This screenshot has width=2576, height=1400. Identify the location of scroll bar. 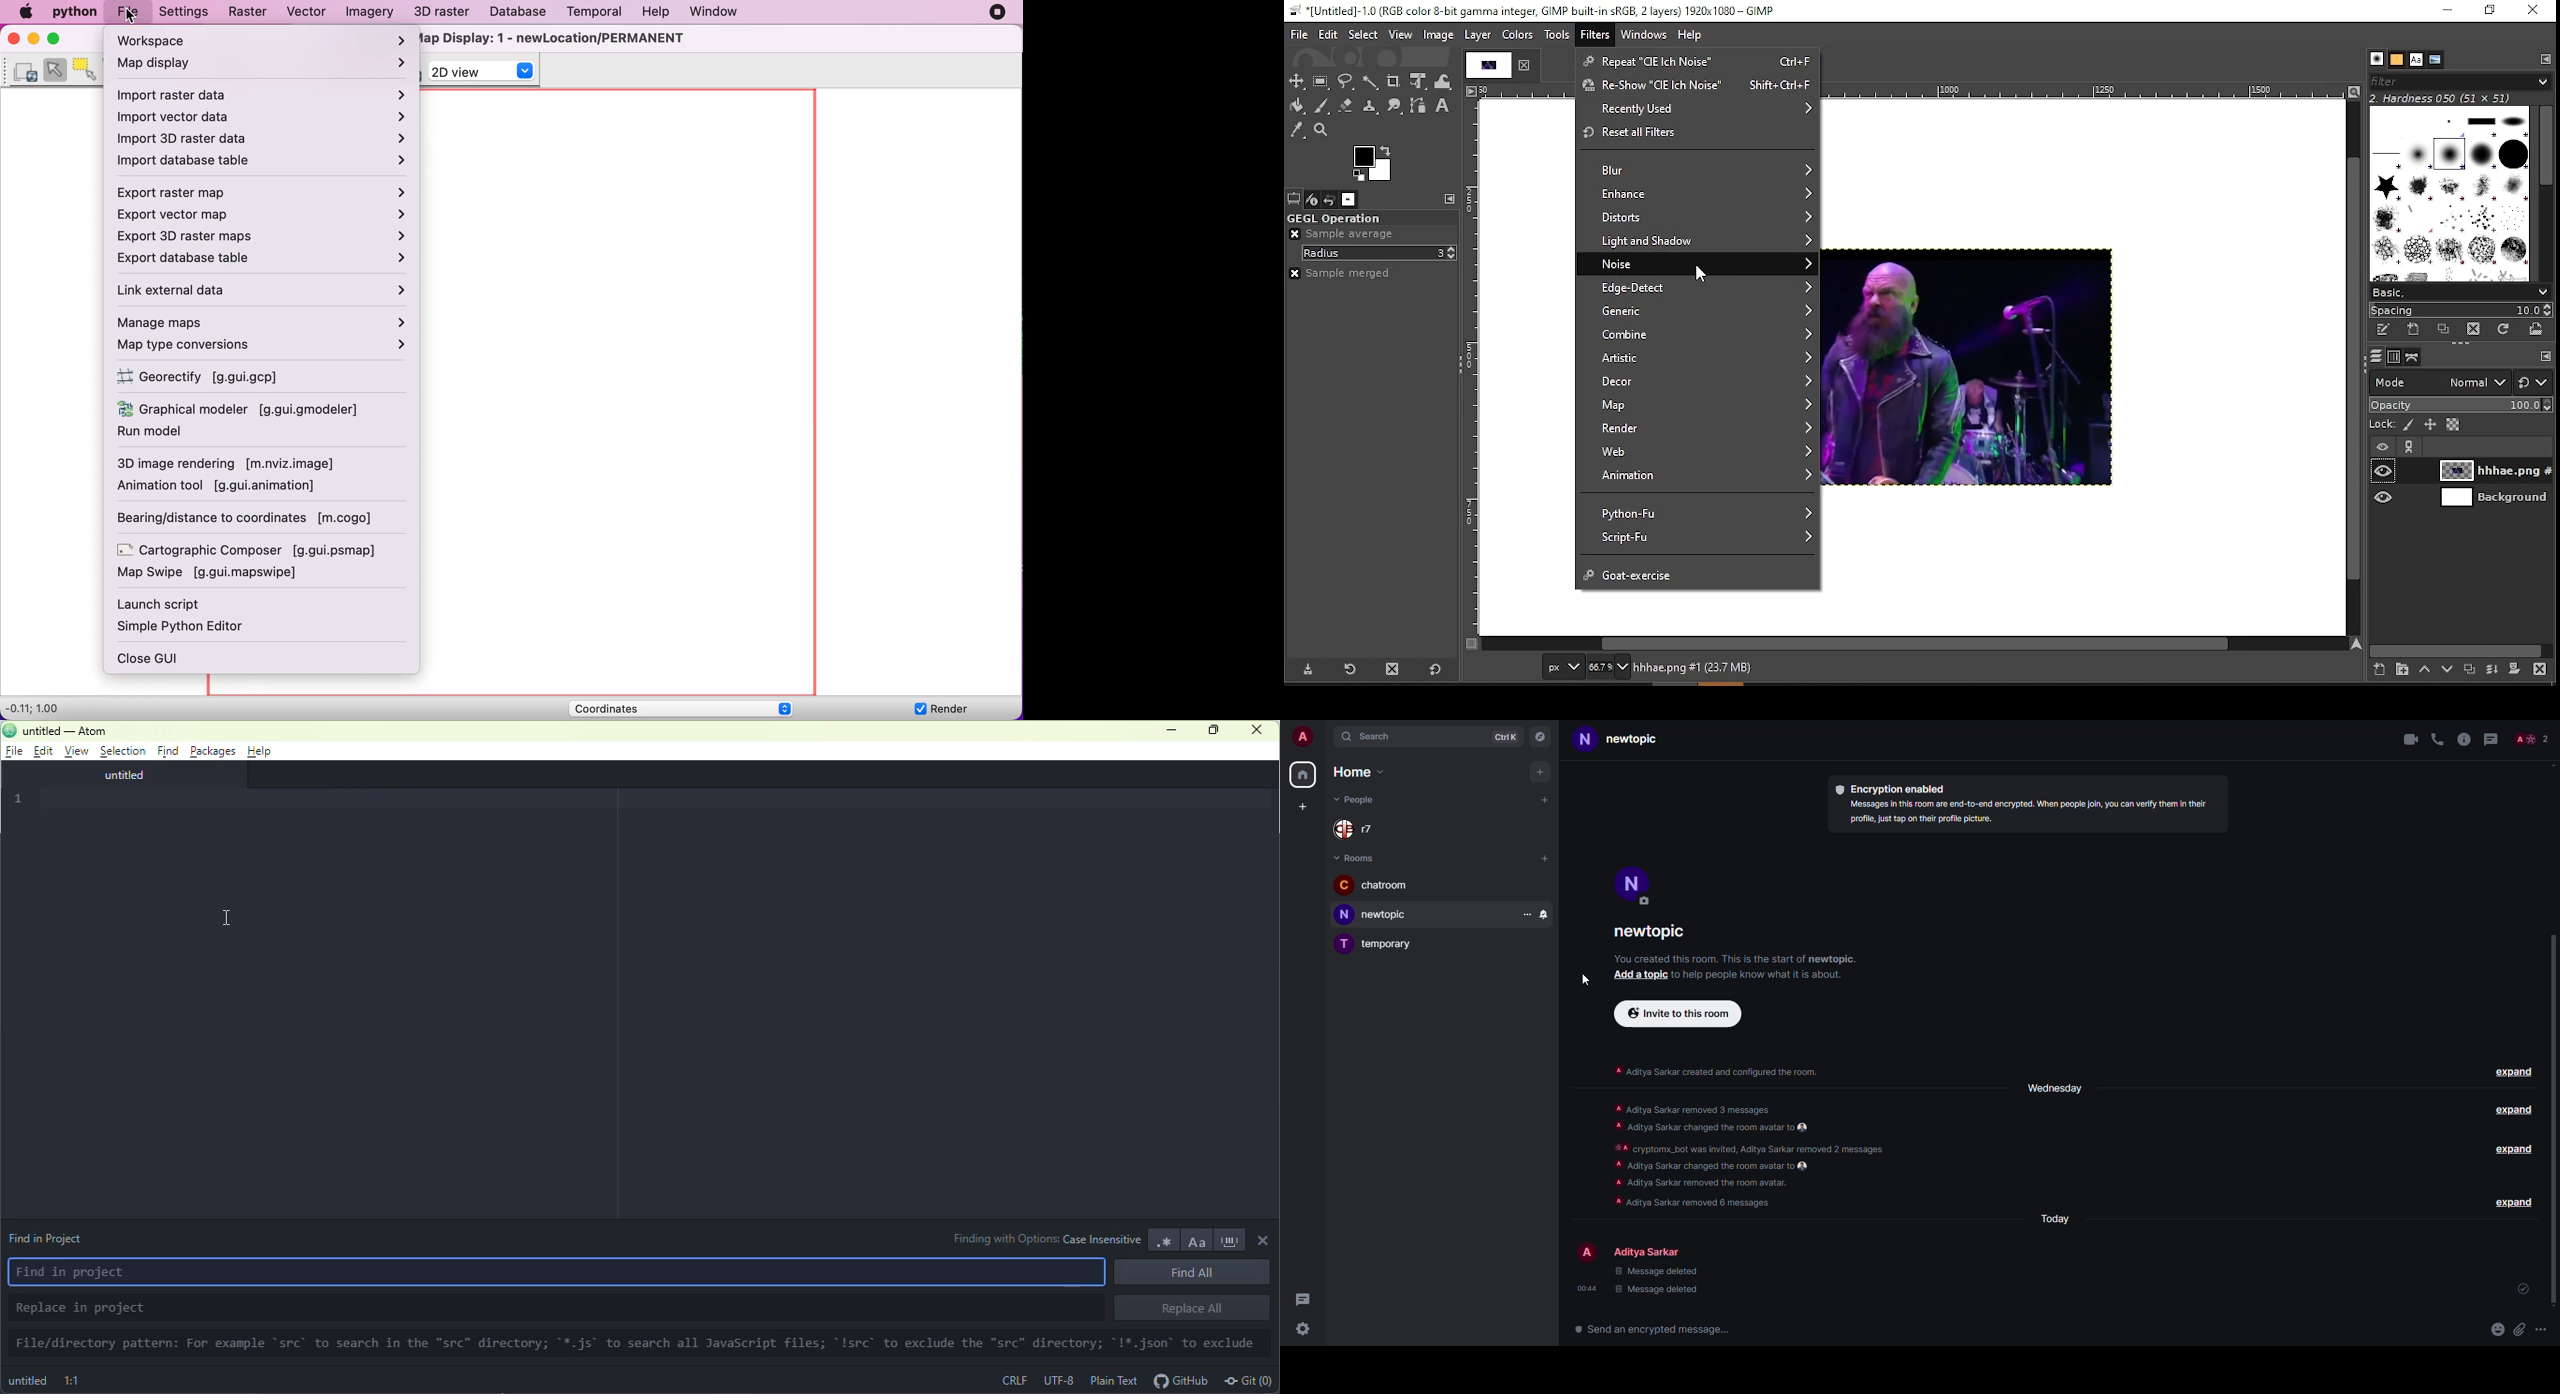
(2544, 193).